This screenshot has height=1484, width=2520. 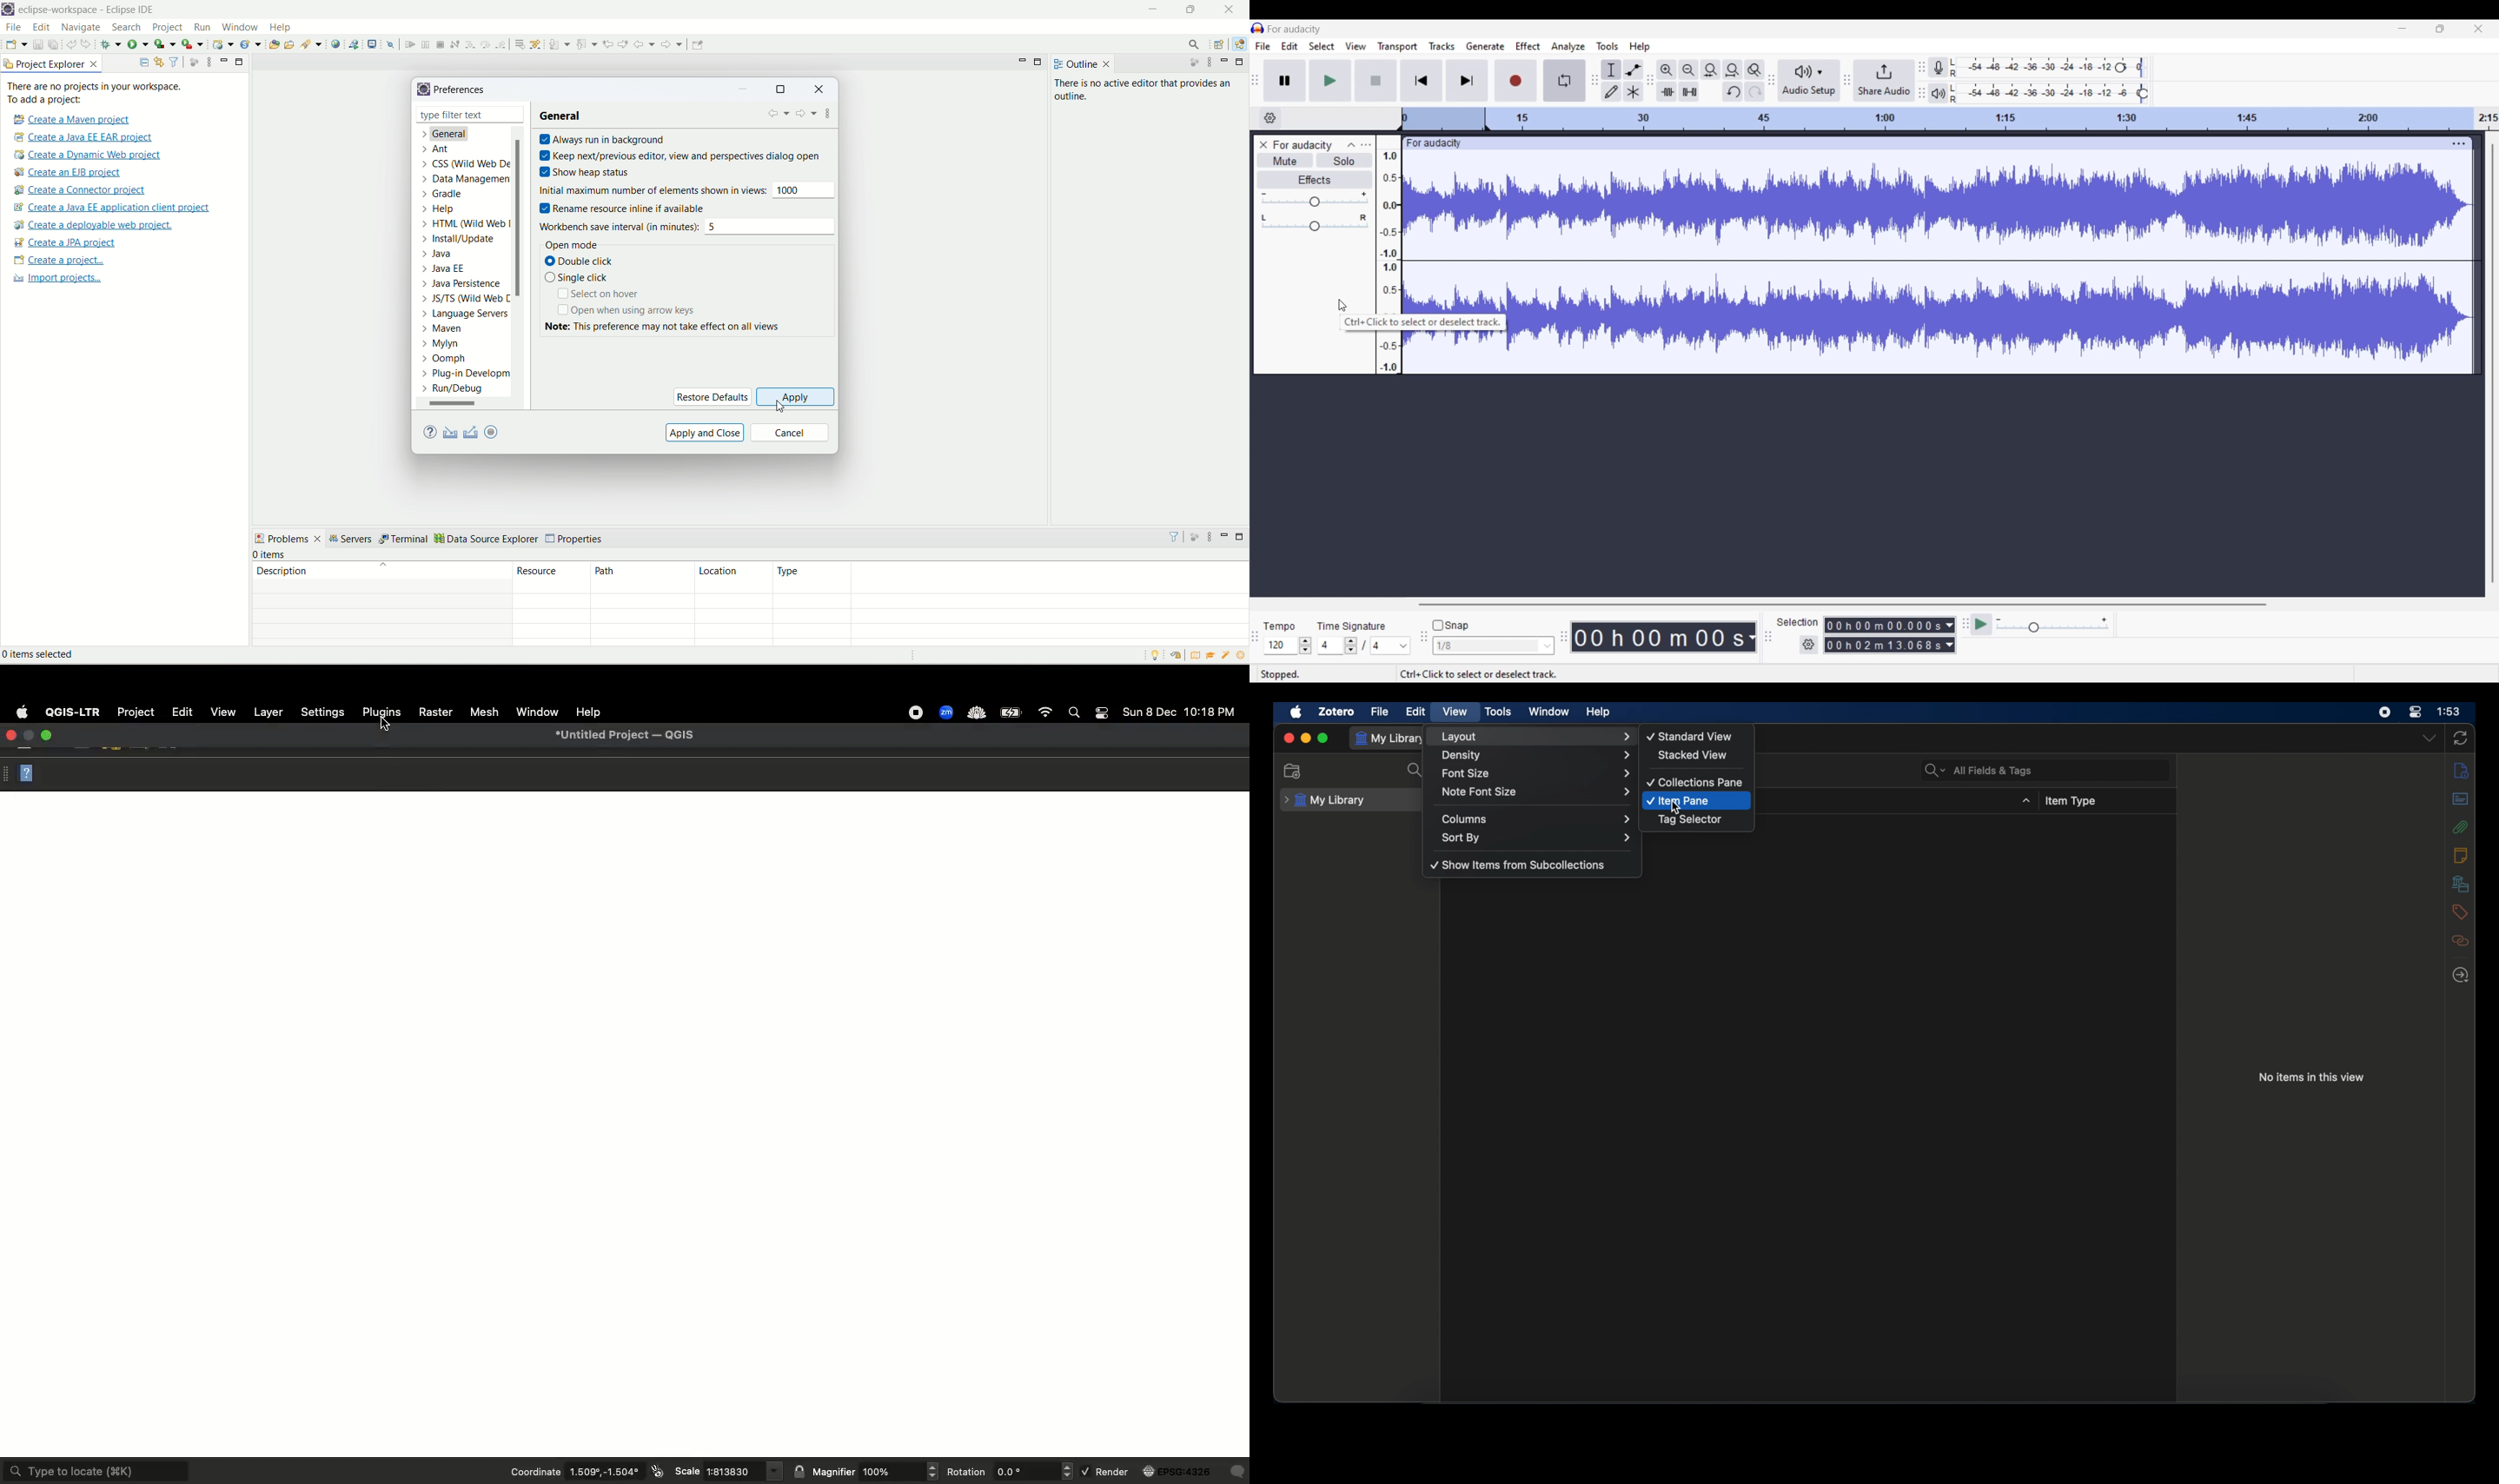 I want to click on standard view, so click(x=1691, y=736).